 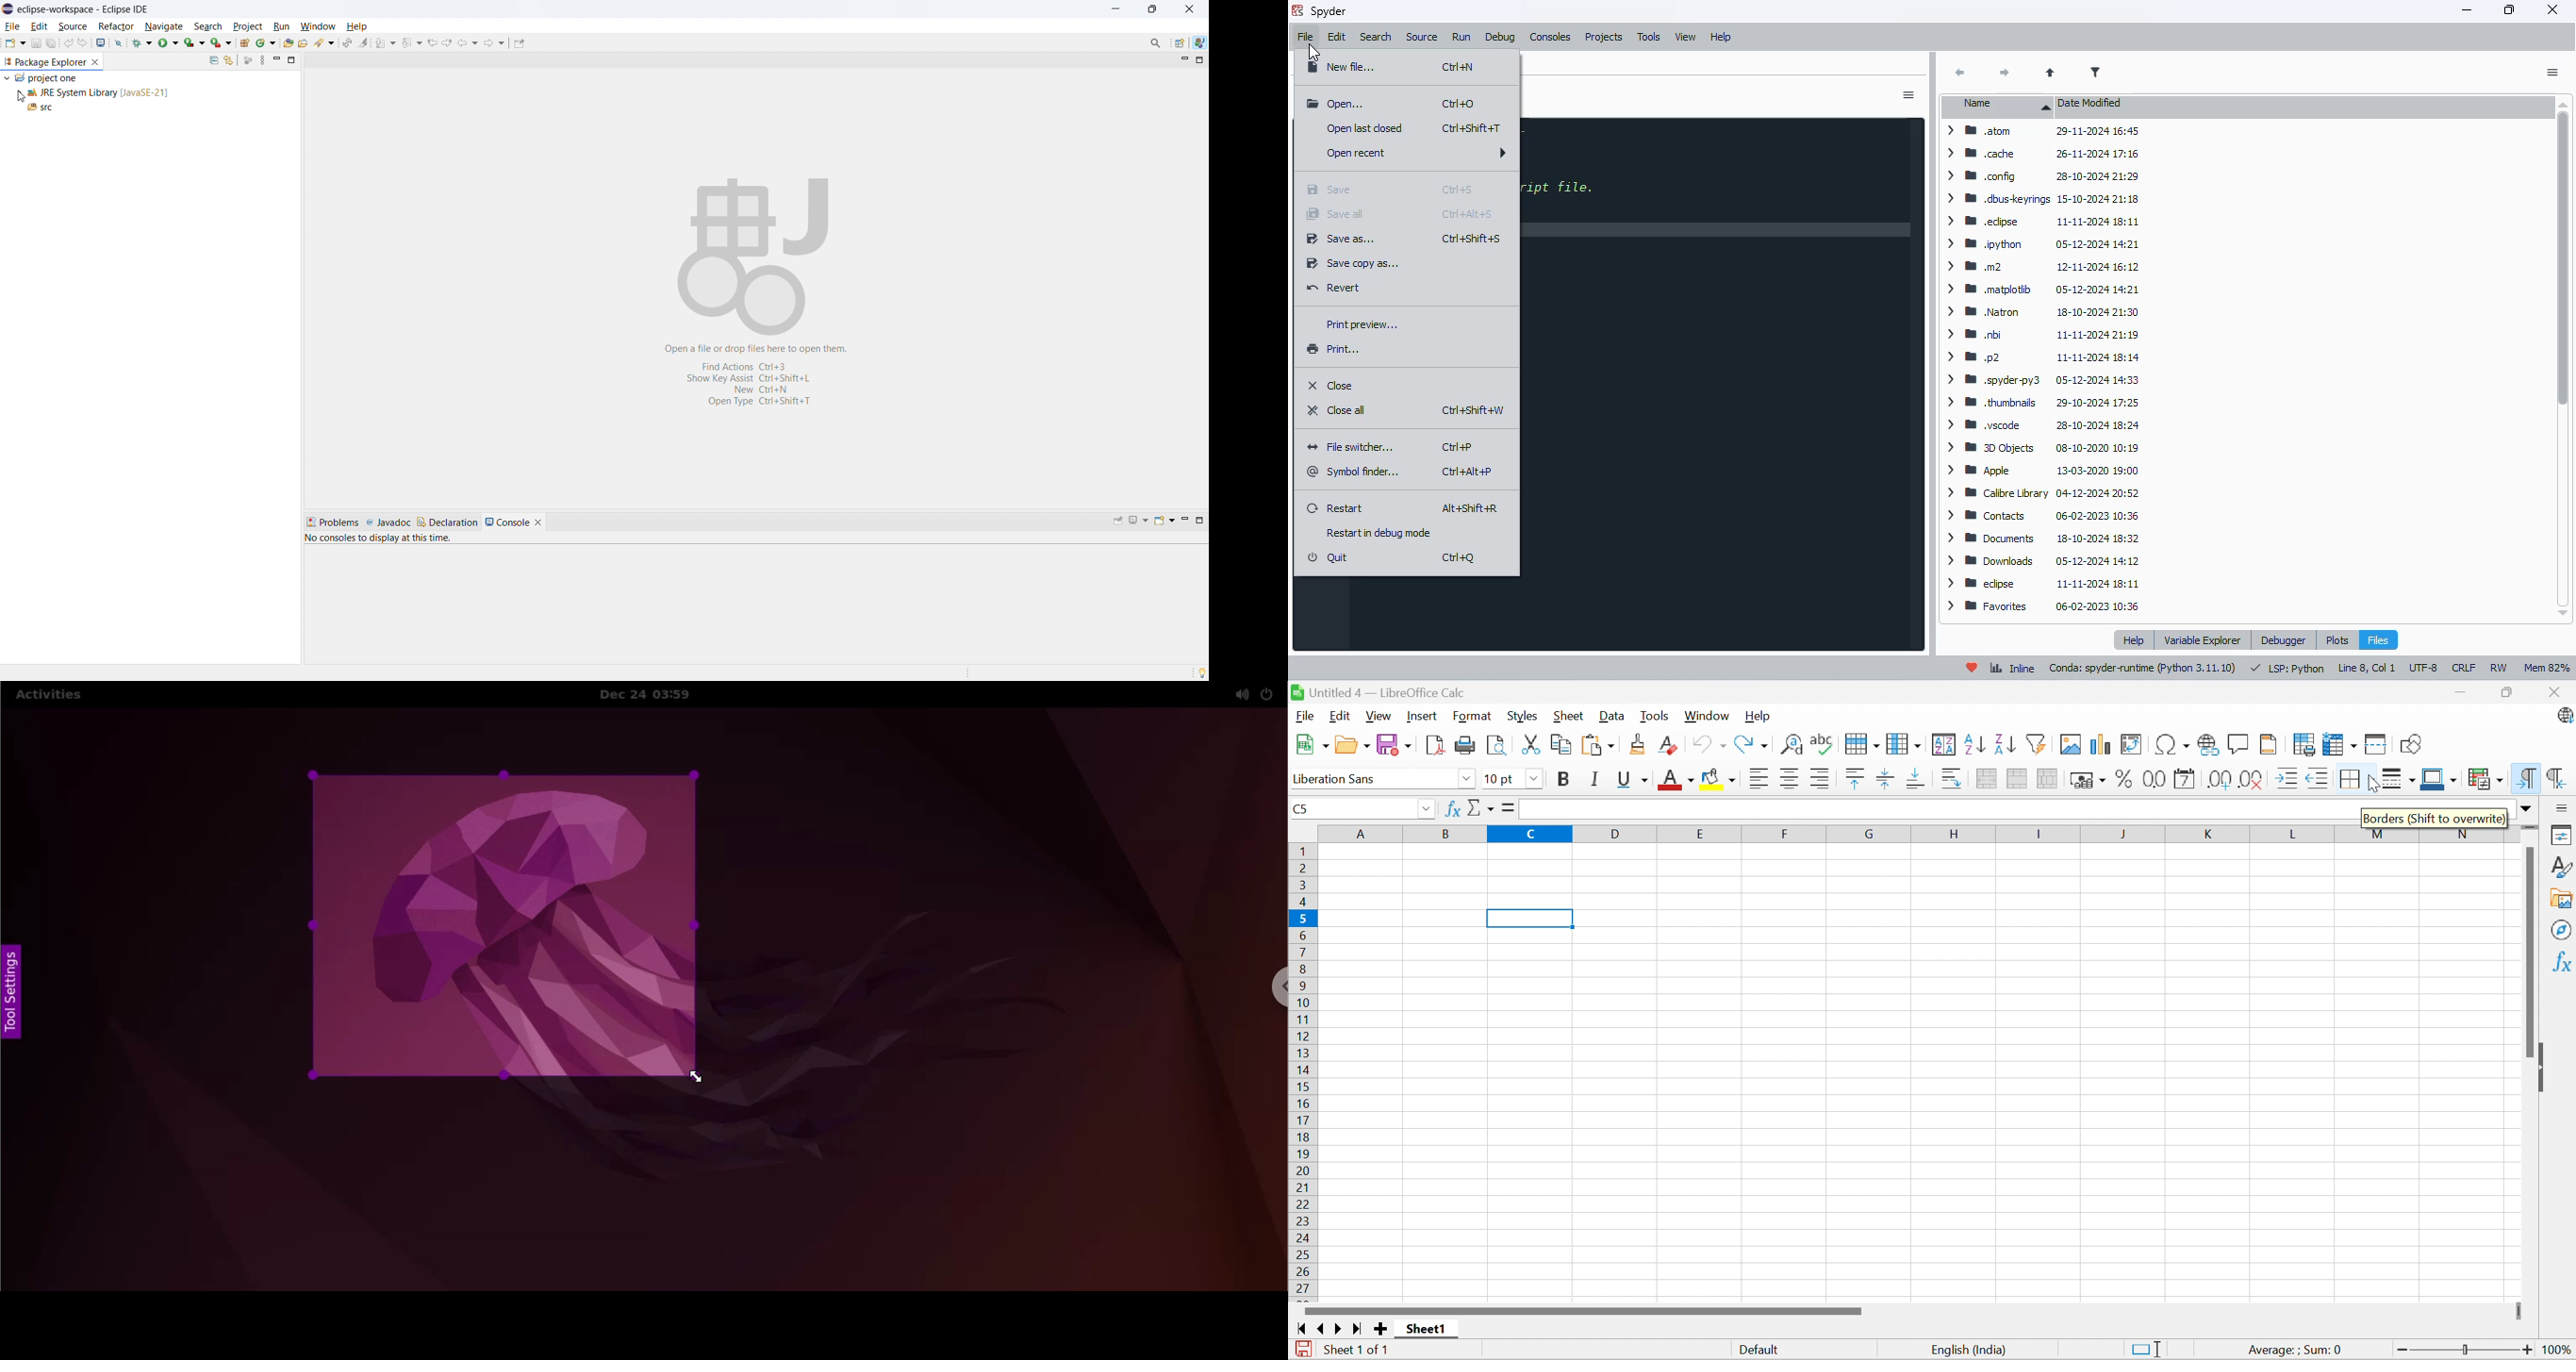 I want to click on open last closed, so click(x=1363, y=128).